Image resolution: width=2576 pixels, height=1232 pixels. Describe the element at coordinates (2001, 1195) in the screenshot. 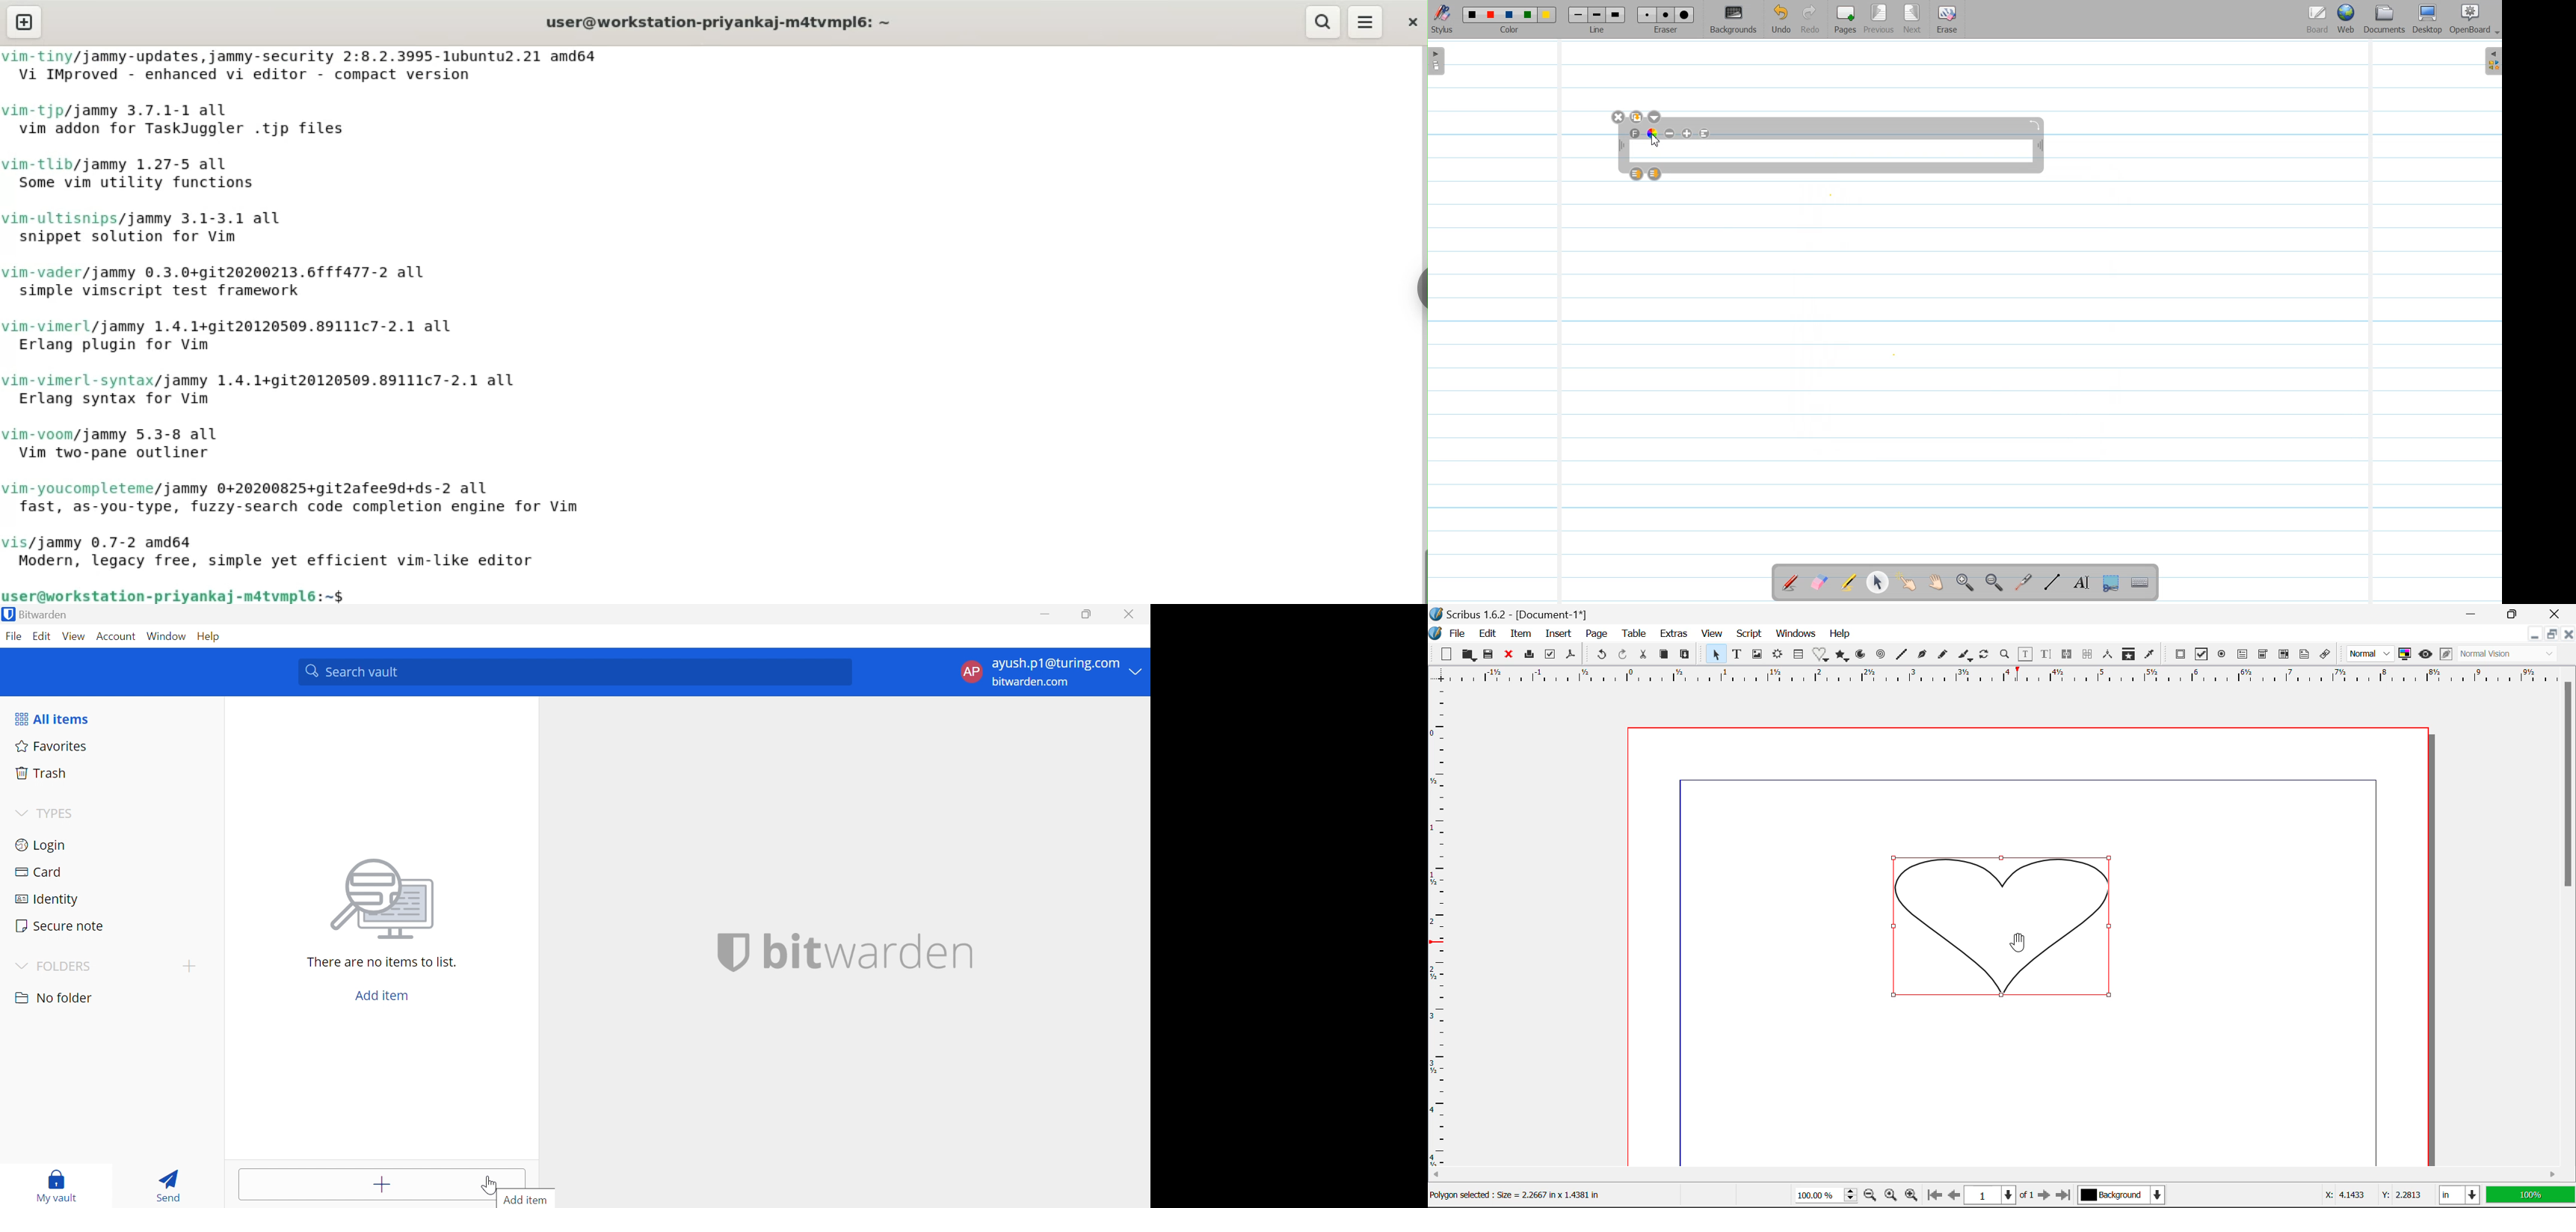

I see `1 of 1` at that location.